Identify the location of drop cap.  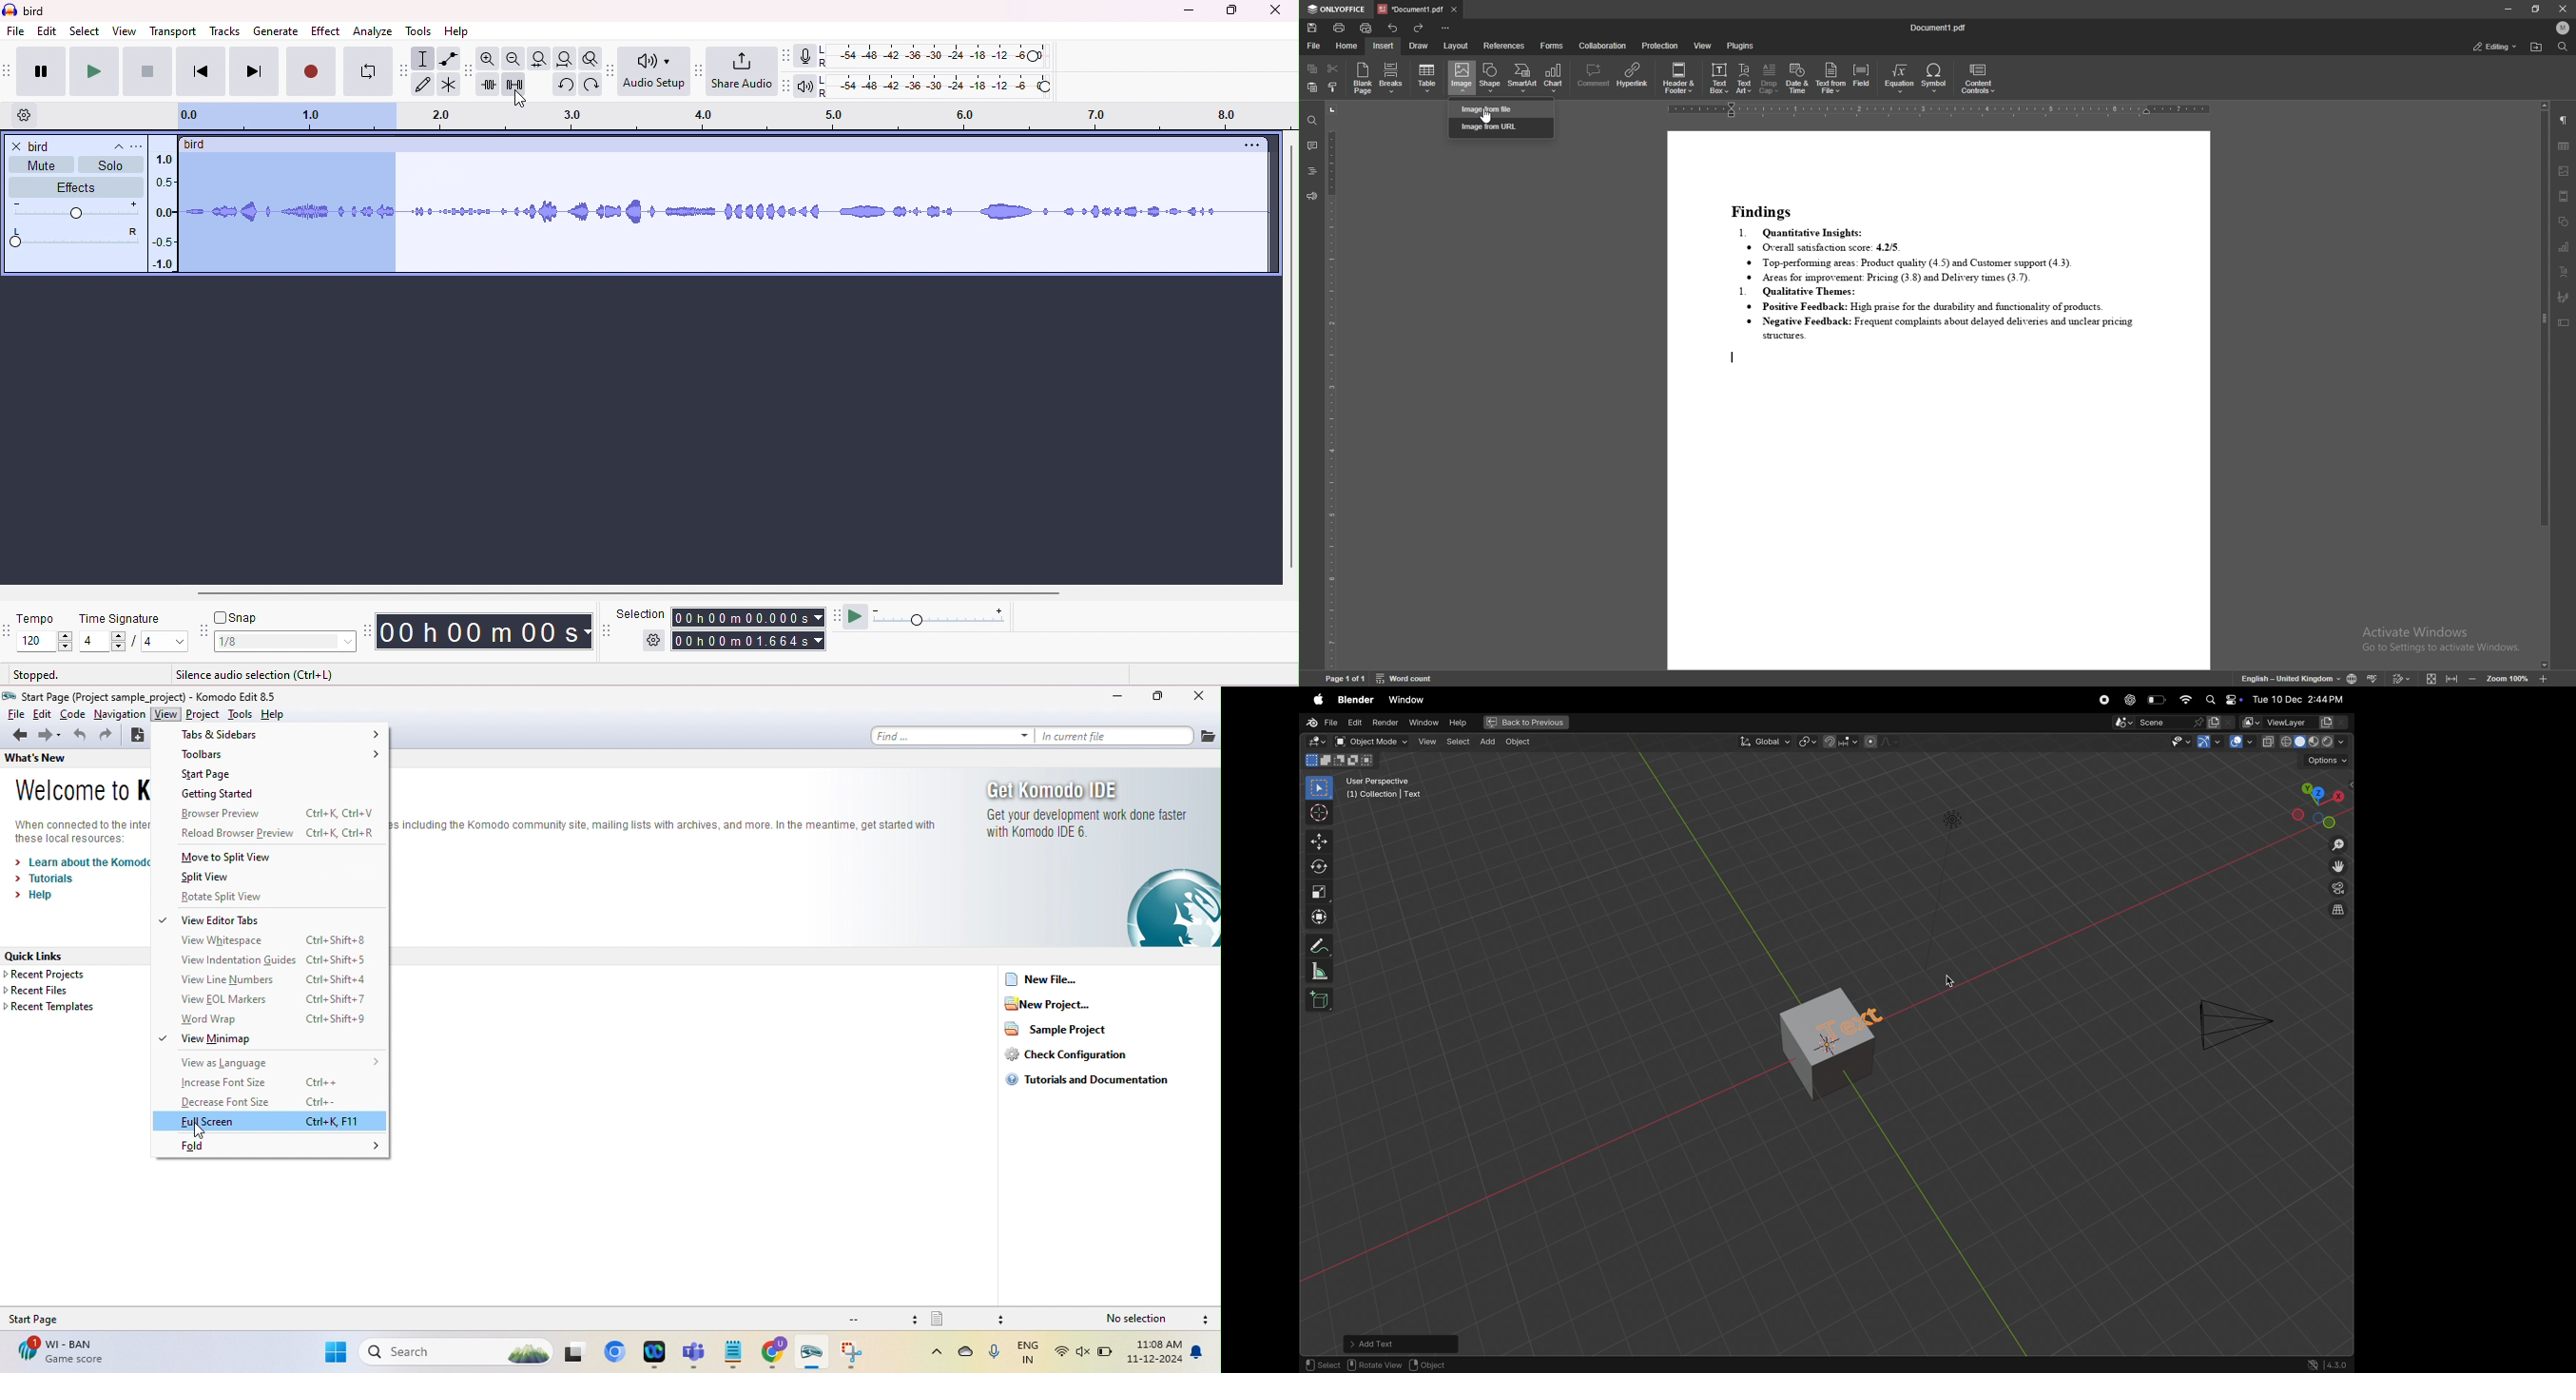
(1771, 78).